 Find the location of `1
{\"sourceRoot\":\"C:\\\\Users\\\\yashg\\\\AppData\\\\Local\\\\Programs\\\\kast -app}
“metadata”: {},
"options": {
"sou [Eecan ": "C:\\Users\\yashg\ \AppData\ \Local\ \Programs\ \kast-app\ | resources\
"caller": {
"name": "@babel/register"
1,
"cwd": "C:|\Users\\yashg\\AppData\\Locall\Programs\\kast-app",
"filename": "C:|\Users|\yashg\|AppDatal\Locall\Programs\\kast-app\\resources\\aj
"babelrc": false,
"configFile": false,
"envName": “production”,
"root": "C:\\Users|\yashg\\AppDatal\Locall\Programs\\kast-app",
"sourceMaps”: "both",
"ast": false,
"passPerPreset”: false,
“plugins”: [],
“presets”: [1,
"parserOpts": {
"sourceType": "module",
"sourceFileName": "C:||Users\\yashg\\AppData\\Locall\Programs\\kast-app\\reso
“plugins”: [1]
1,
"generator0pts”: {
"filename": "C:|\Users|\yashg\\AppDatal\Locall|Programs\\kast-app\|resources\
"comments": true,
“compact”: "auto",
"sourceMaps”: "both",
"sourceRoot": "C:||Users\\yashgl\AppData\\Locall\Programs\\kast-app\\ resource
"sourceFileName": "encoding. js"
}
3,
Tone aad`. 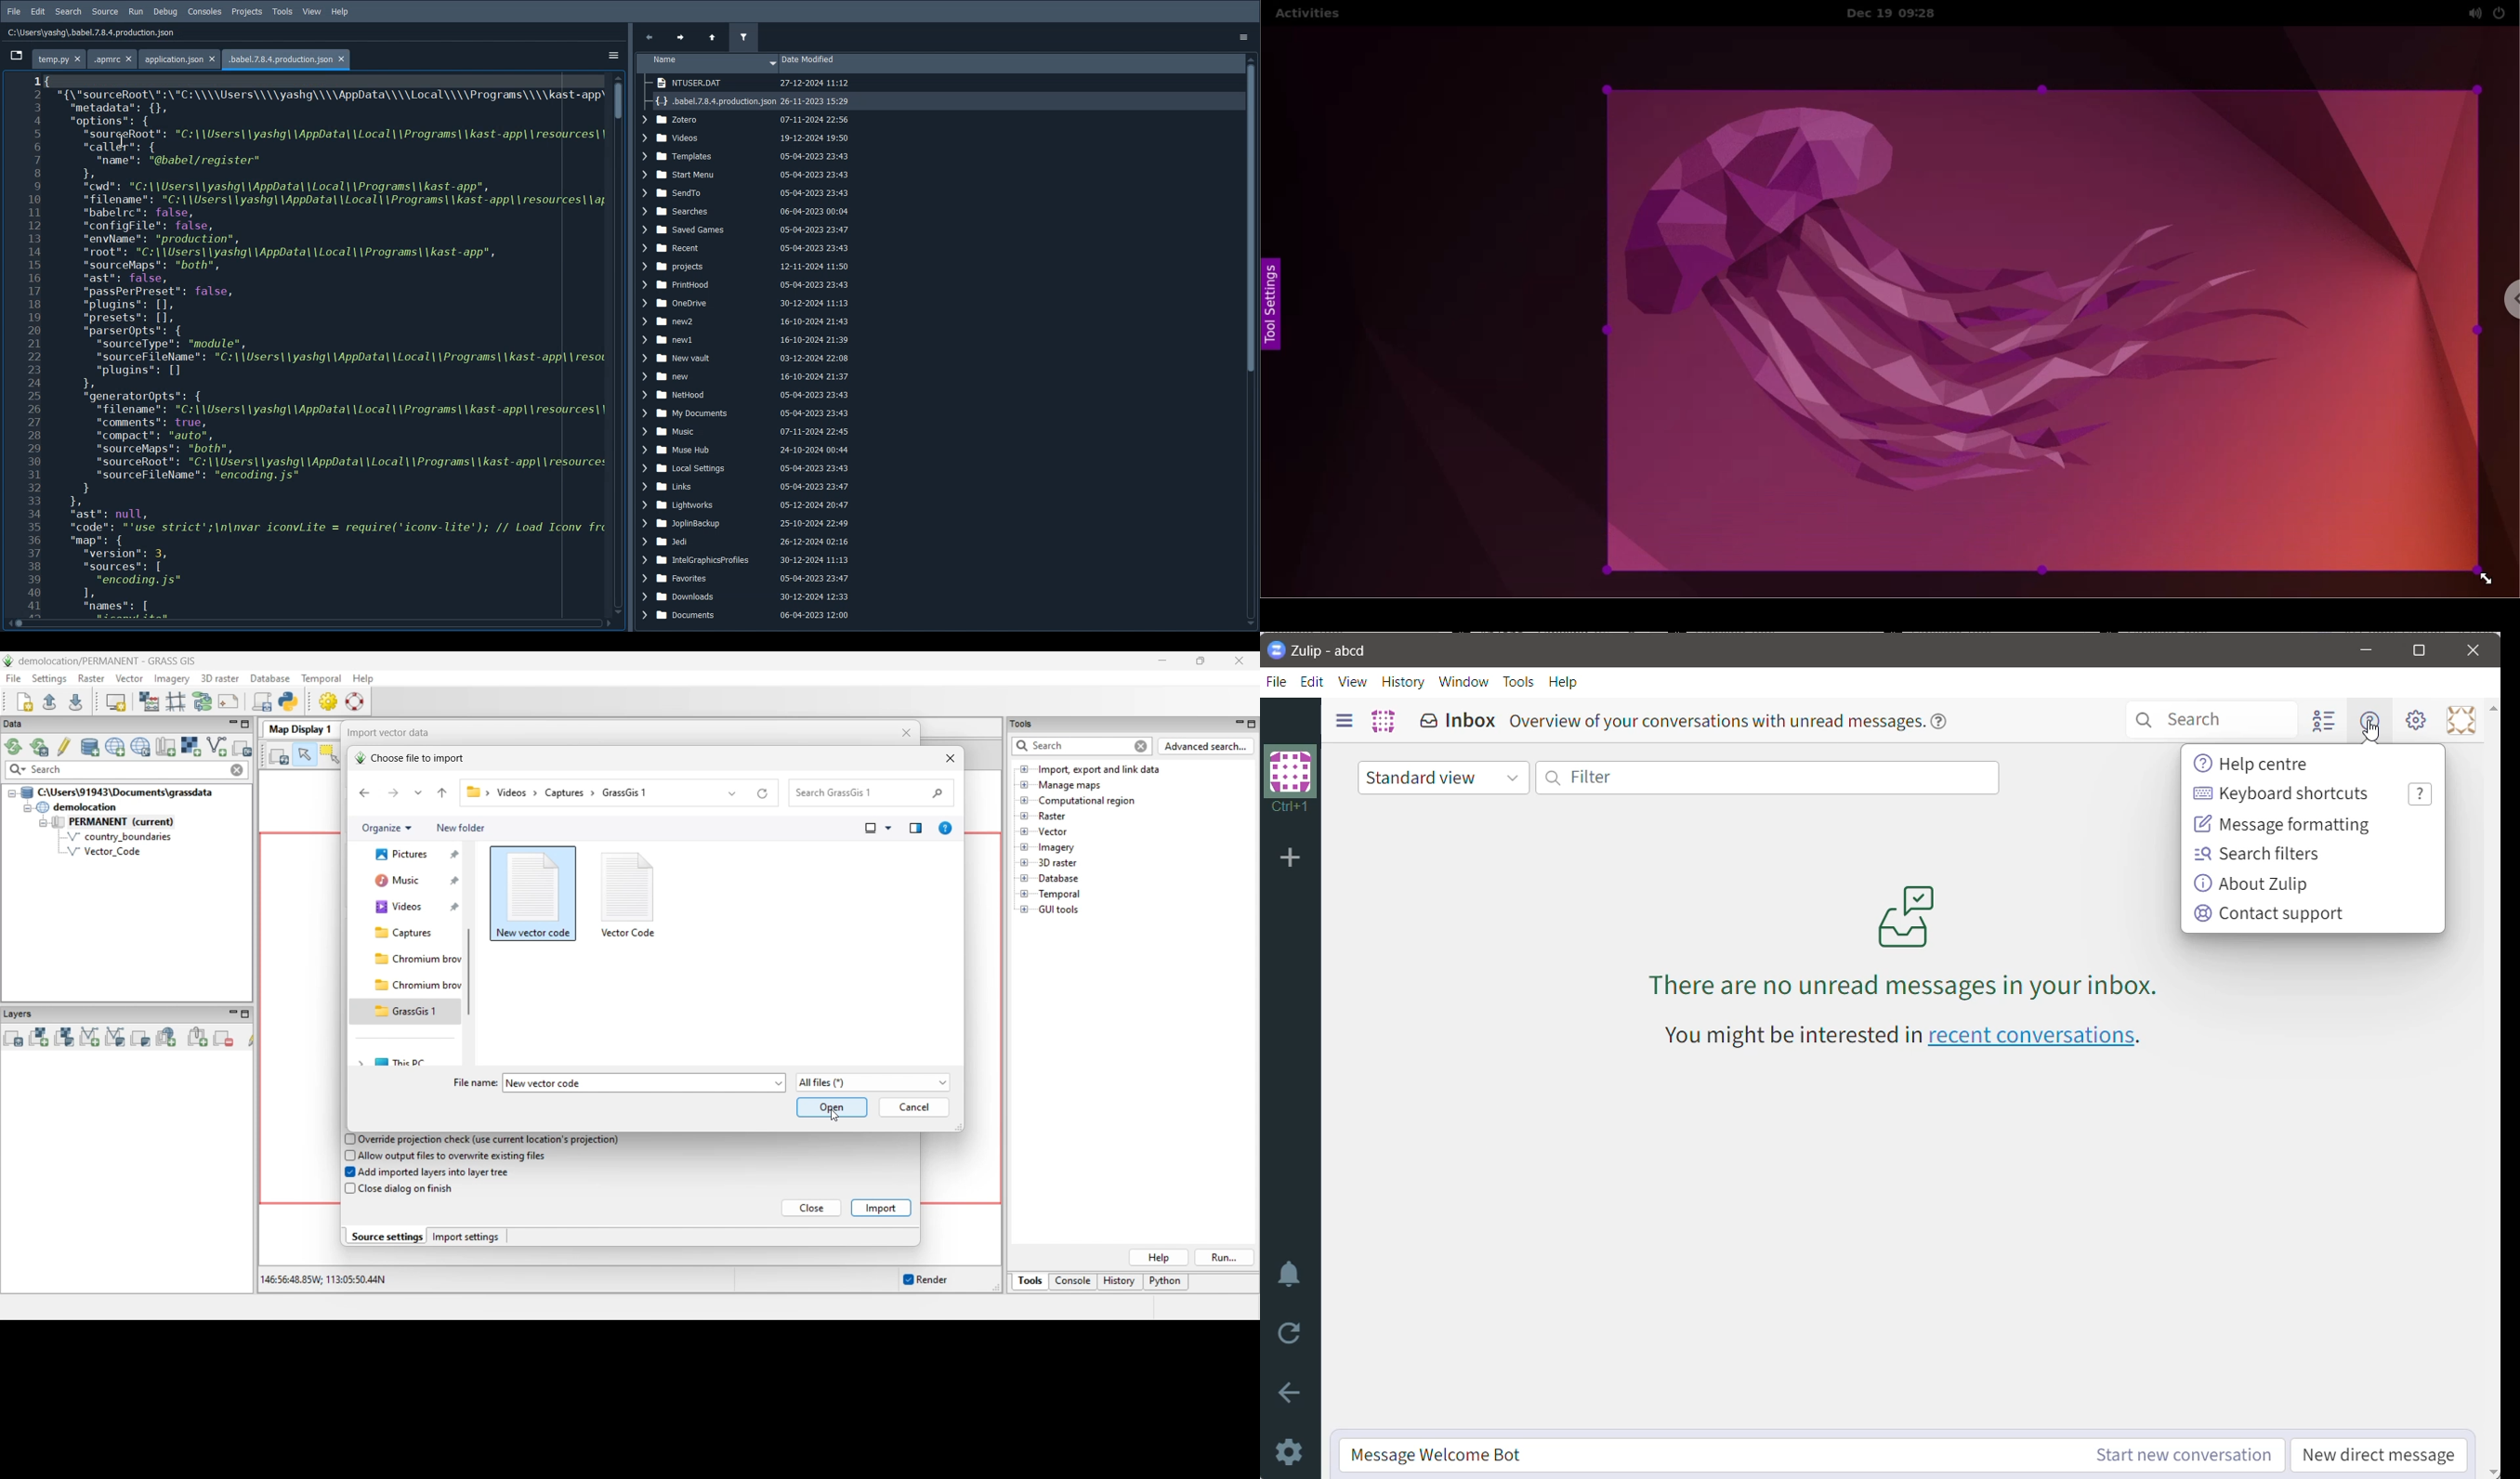

1
{\"sourceRoot\":\"C:\\\\Users\\\\yashg\\\\AppData\\\\Local\\\\Programs\\\\kast -app}
“metadata”: {},
"options": {
"sou [Eecan ": "C:\\Users\\yashg\ \AppData\ \Local\ \Programs\ \kast-app\ | resources\
"caller": {
"name": "@babel/register"
1,
"cwd": "C:|\Users\\yashg\\AppData\\Locall\Programs\\kast-app",
"filename": "C:|\Users|\yashg\|AppDatal\Locall\Programs\\kast-app\\resources\\aj
"babelrc": false,
"configFile": false,
"envName": “production”,
"root": "C:\\Users|\yashg\\AppDatal\Locall\Programs\\kast-app",
"sourceMaps”: "both",
"ast": false,
"passPerPreset”: false,
“plugins”: [],
“presets”: [1,
"parserOpts": {
"sourceType": "module",
"sourceFileName": "C:||Users\\yashg\\AppData\\Locall\Programs\\kast-app\\reso
“plugins”: [1]
1,
"generator0pts”: {
"filename": "C:|\Users|\yashg\\AppDatal\Locall|Programs\\kast-app\|resources\
"comments": true,
“compact”: "auto",
"sourceMaps”: "both",
"sourceRoot": "C:||Users\\yashgl\AppData\\Locall\Programs\\kast-app\\ resource
"sourceFileName": "encoding. js"
}
3,
Tone aad is located at coordinates (326, 342).